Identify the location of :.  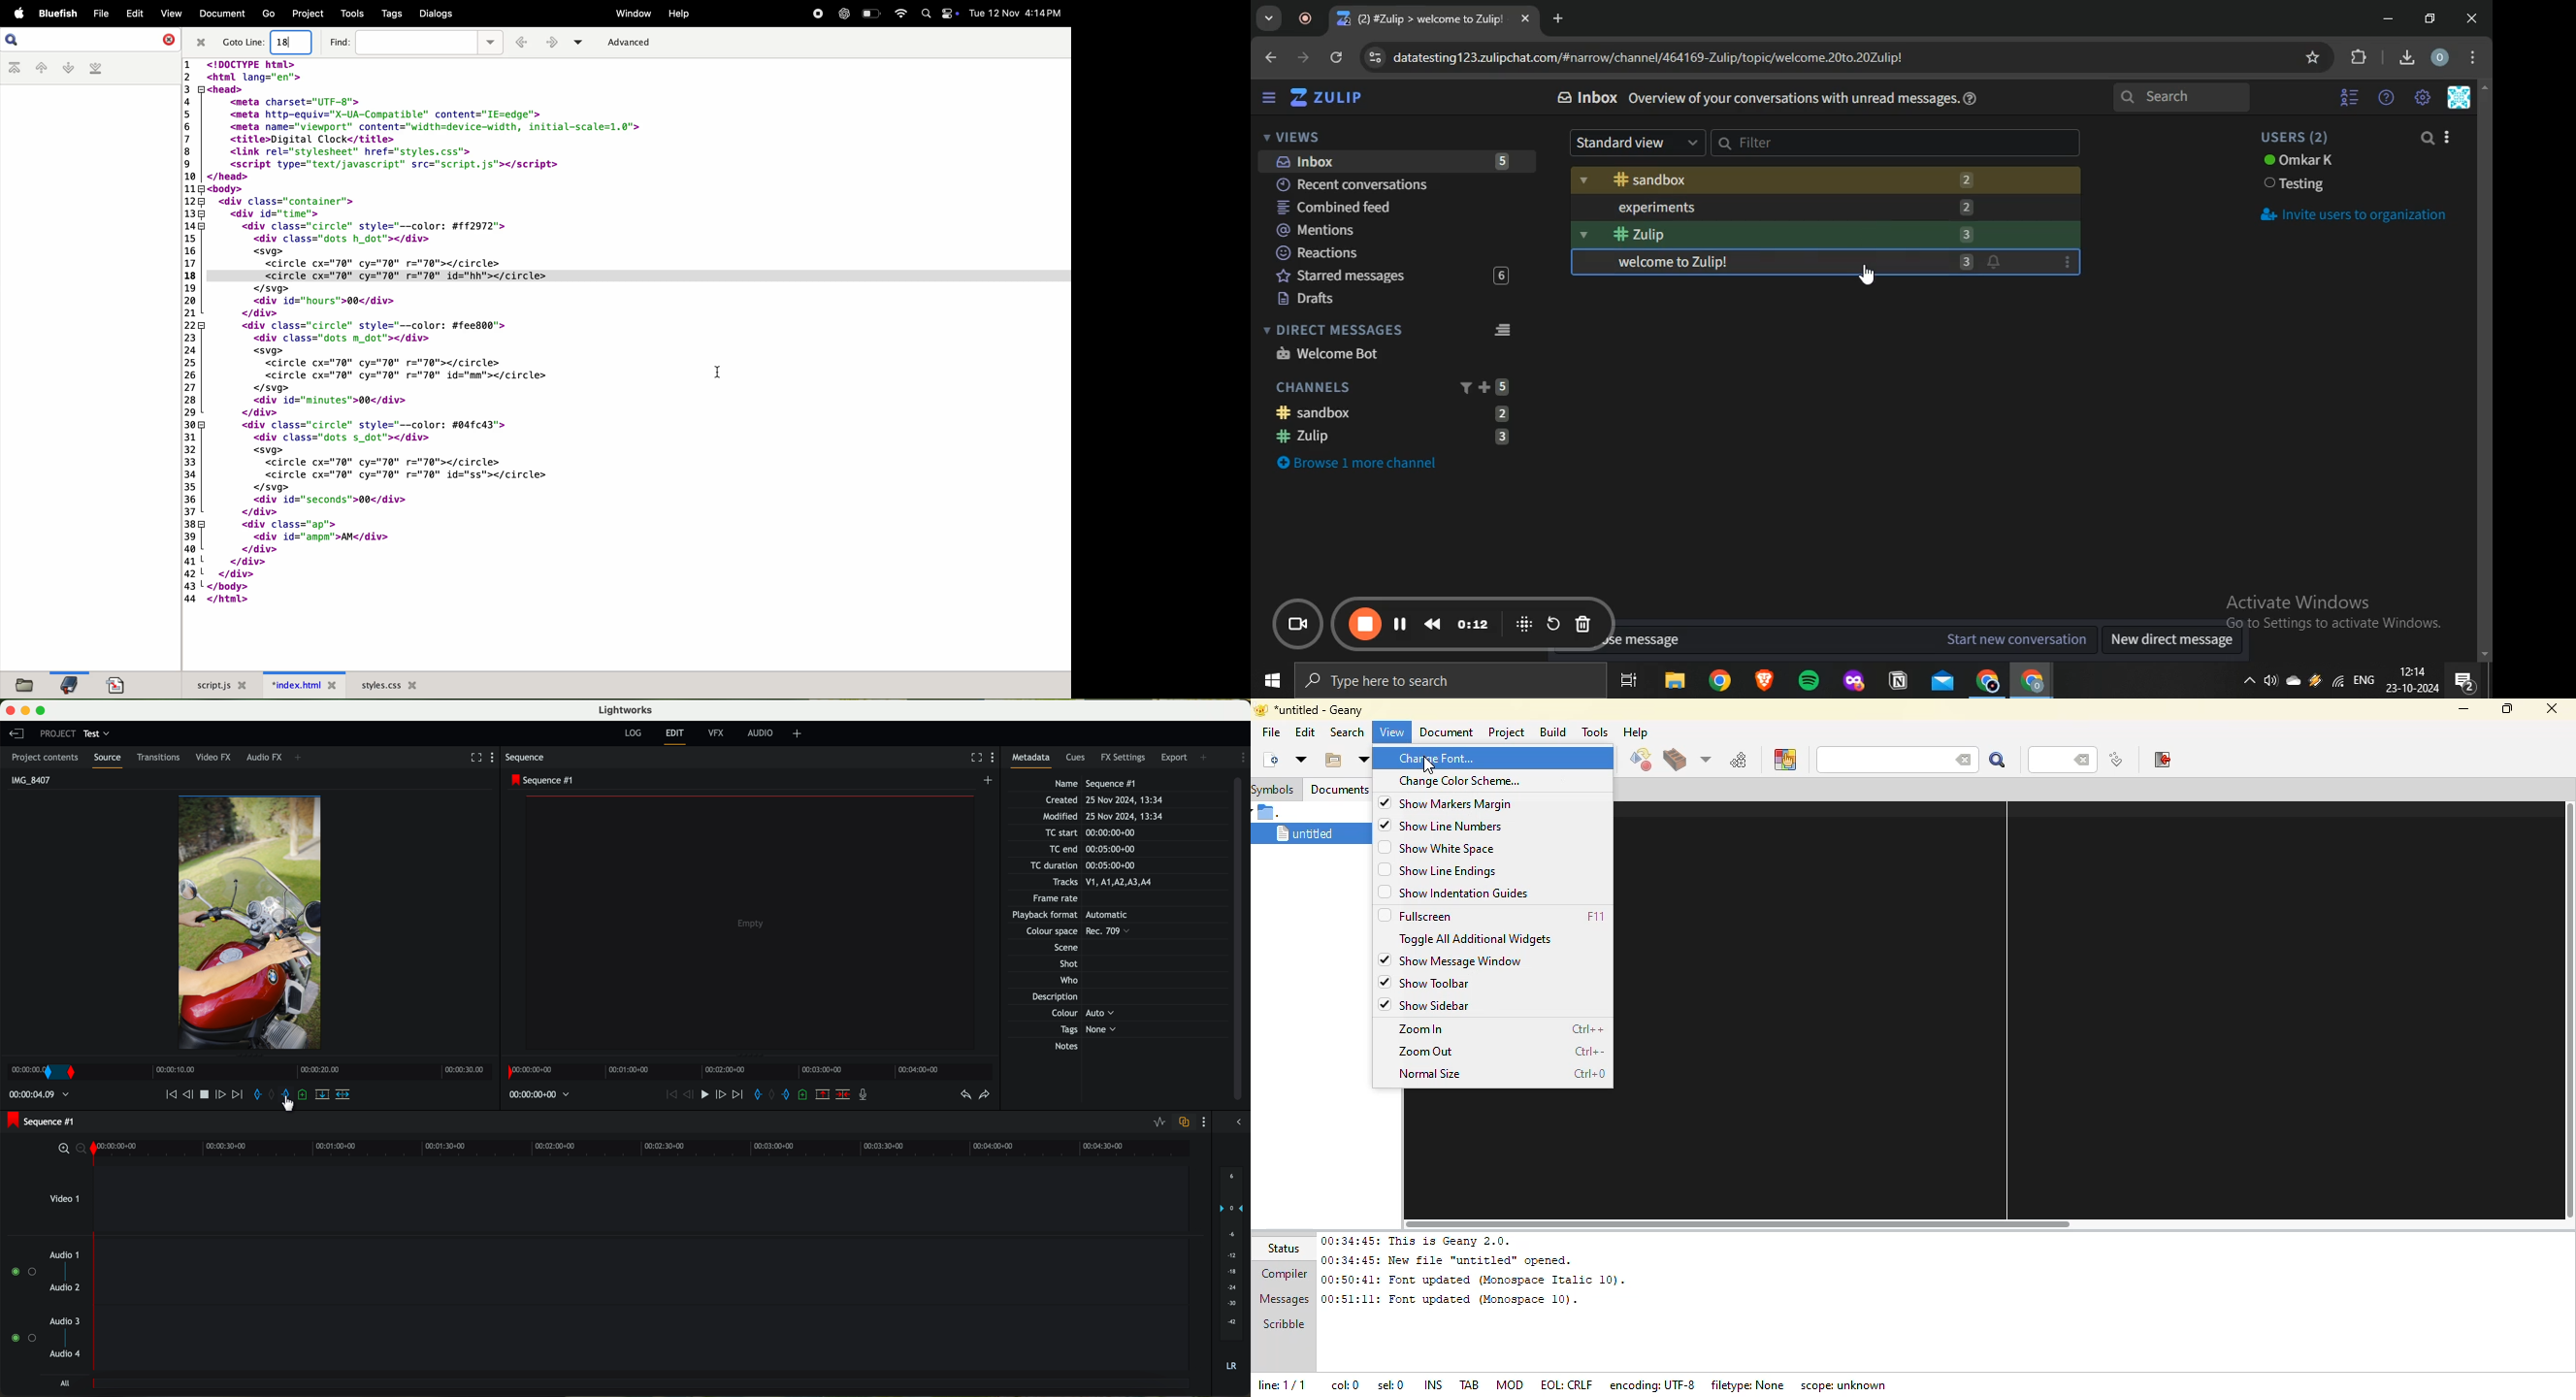
(1524, 163).